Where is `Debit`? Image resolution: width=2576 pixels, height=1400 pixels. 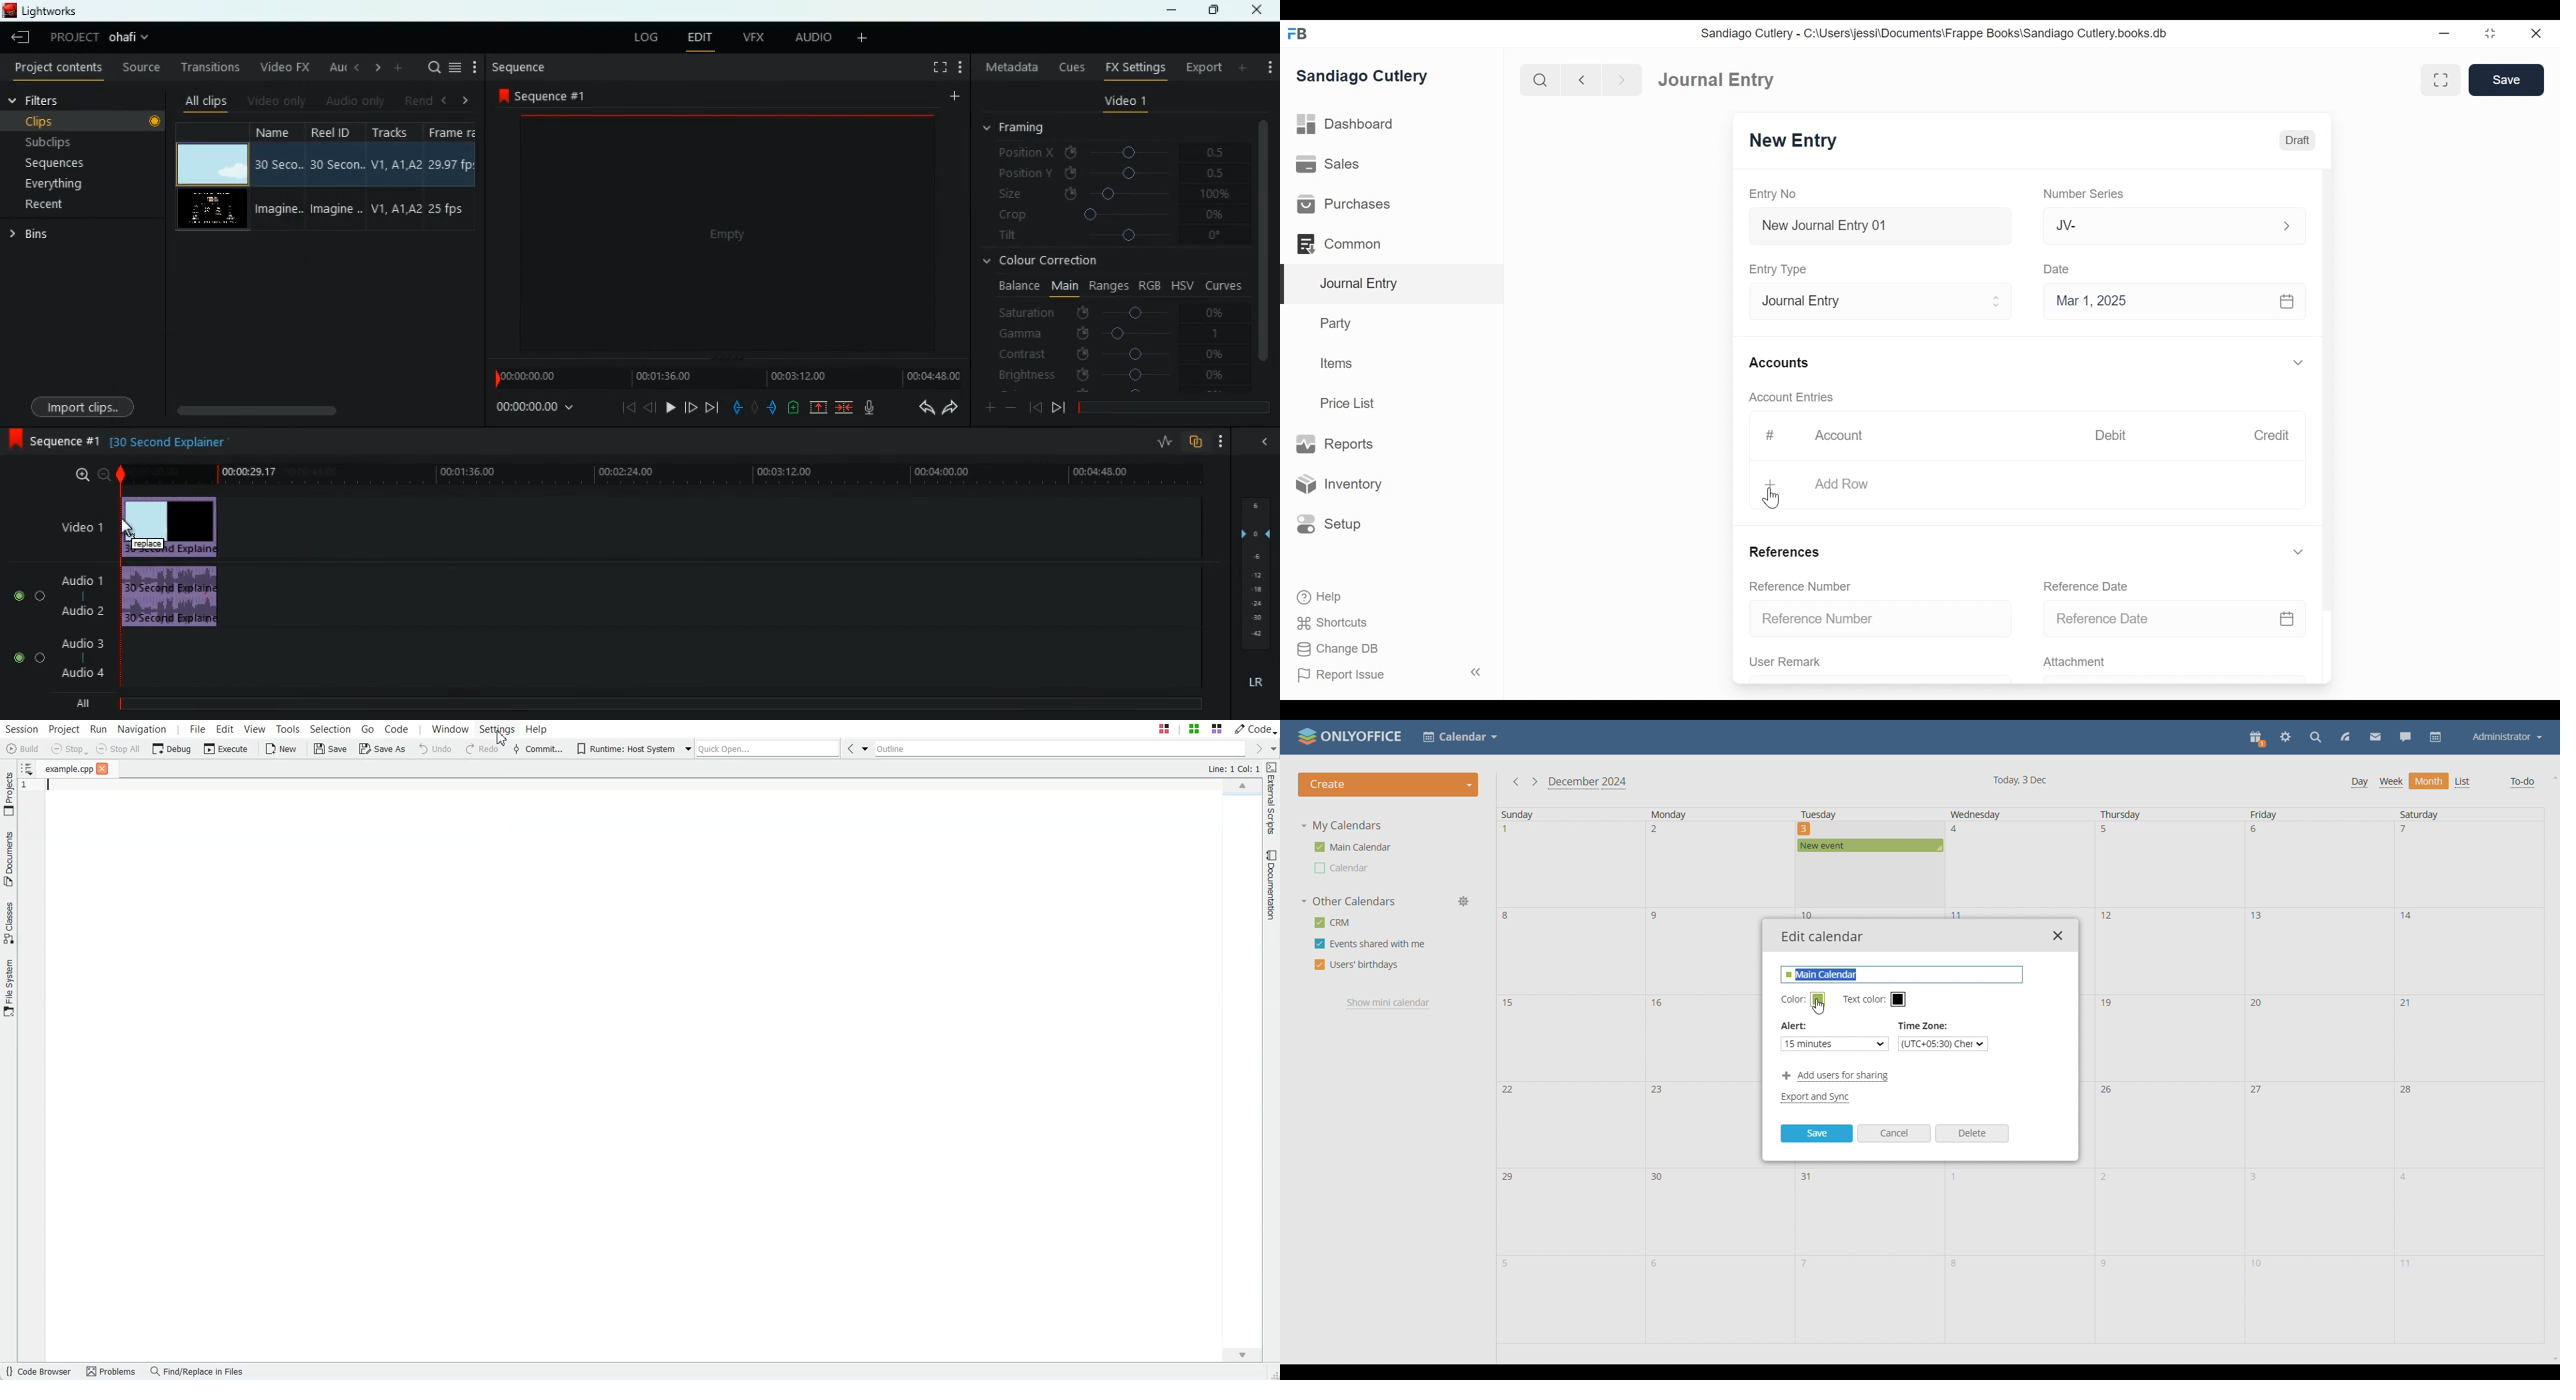 Debit is located at coordinates (2113, 435).